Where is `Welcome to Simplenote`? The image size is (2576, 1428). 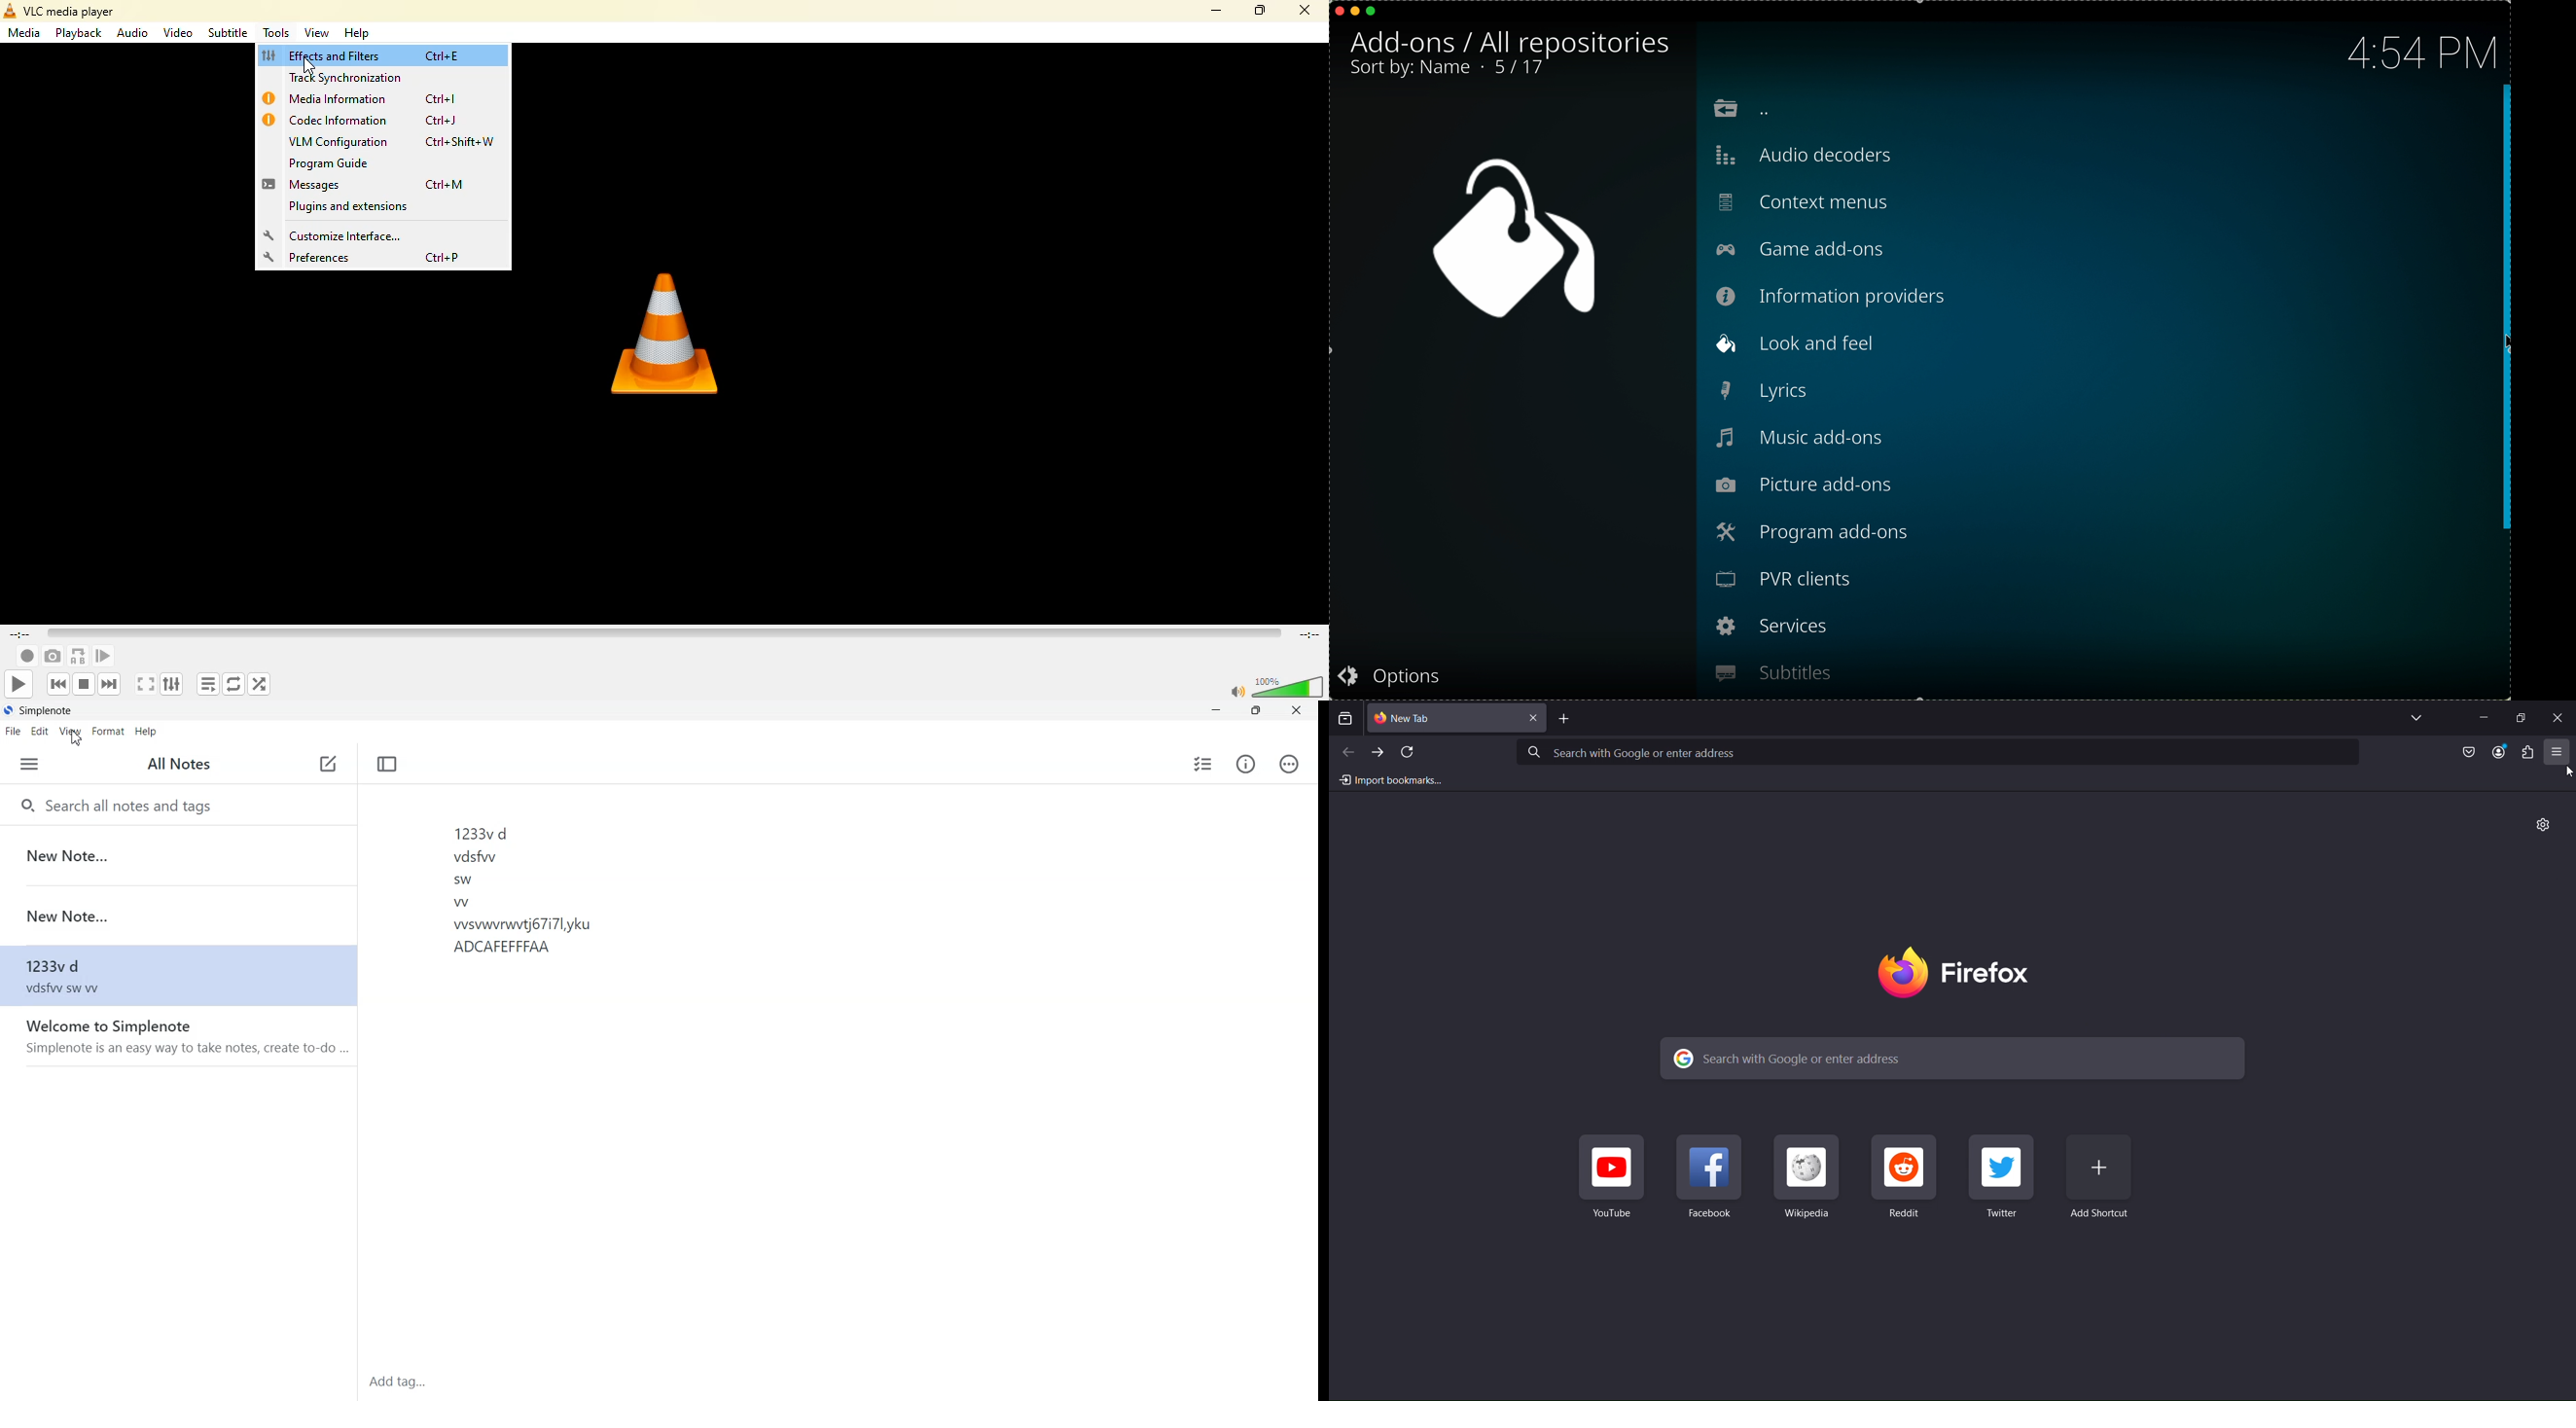 Welcome to Simplenote is located at coordinates (179, 1035).